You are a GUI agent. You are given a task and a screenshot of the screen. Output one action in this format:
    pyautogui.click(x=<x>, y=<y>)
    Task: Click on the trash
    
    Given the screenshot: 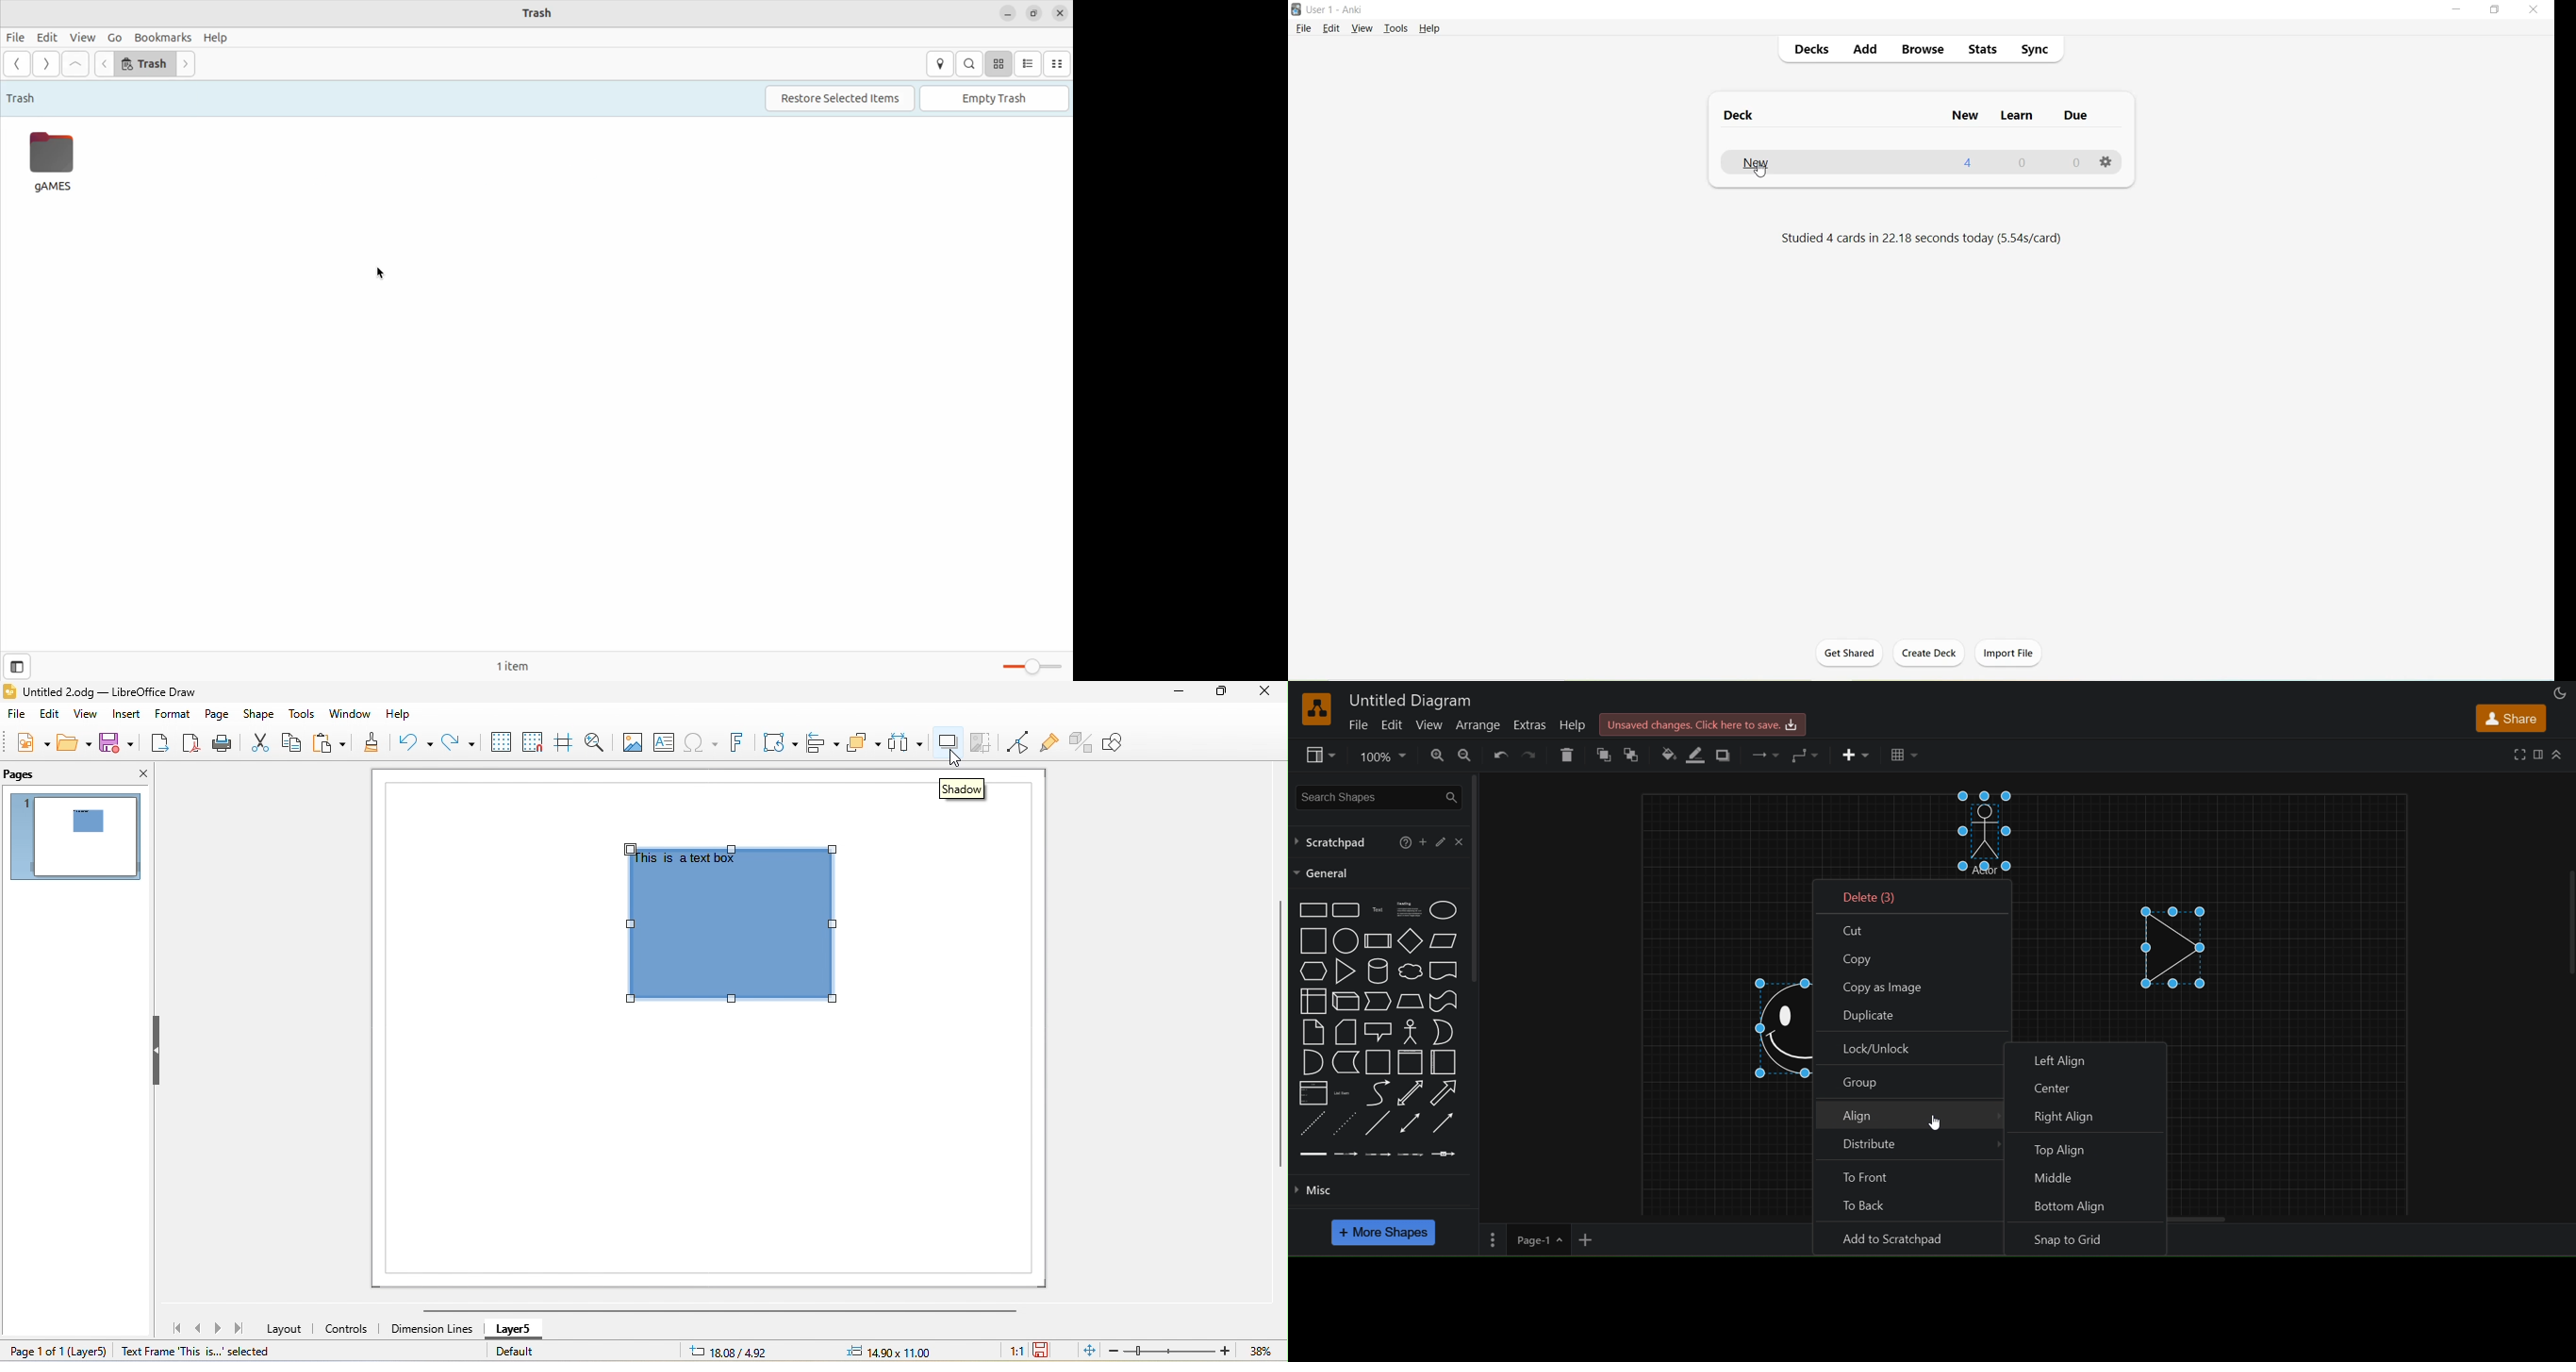 What is the action you would take?
    pyautogui.click(x=146, y=65)
    